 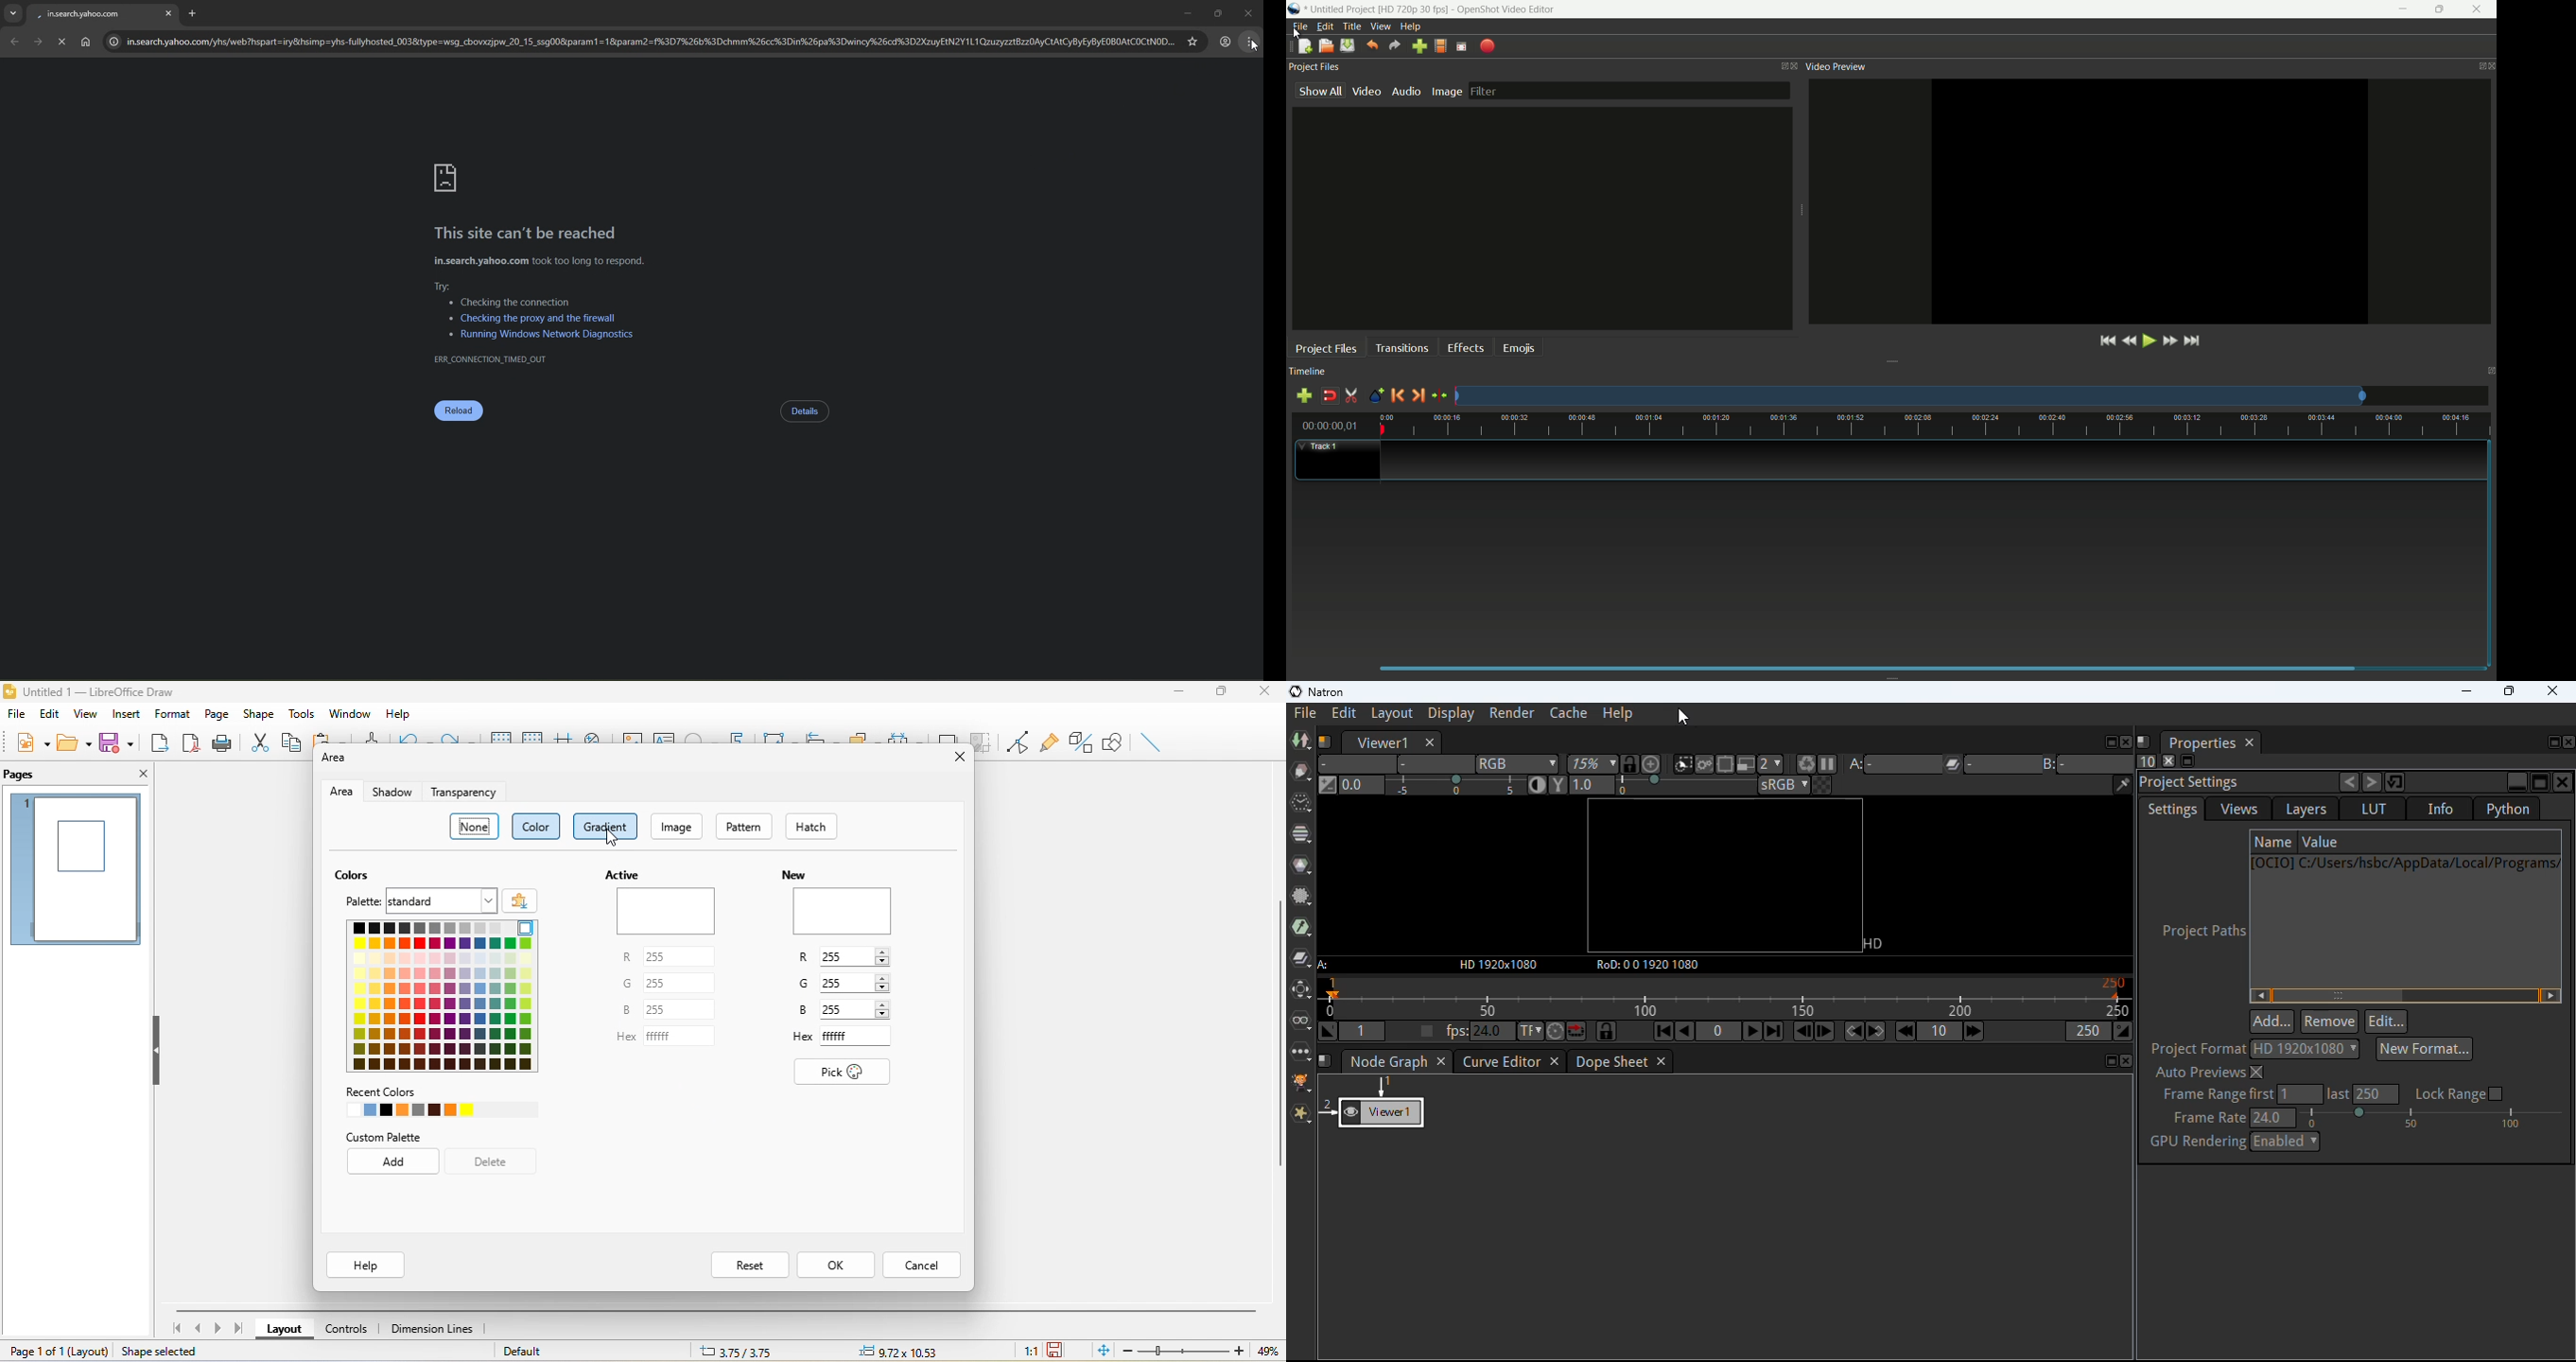 What do you see at coordinates (717, 1311) in the screenshot?
I see `horizontal scroll bar` at bounding box center [717, 1311].